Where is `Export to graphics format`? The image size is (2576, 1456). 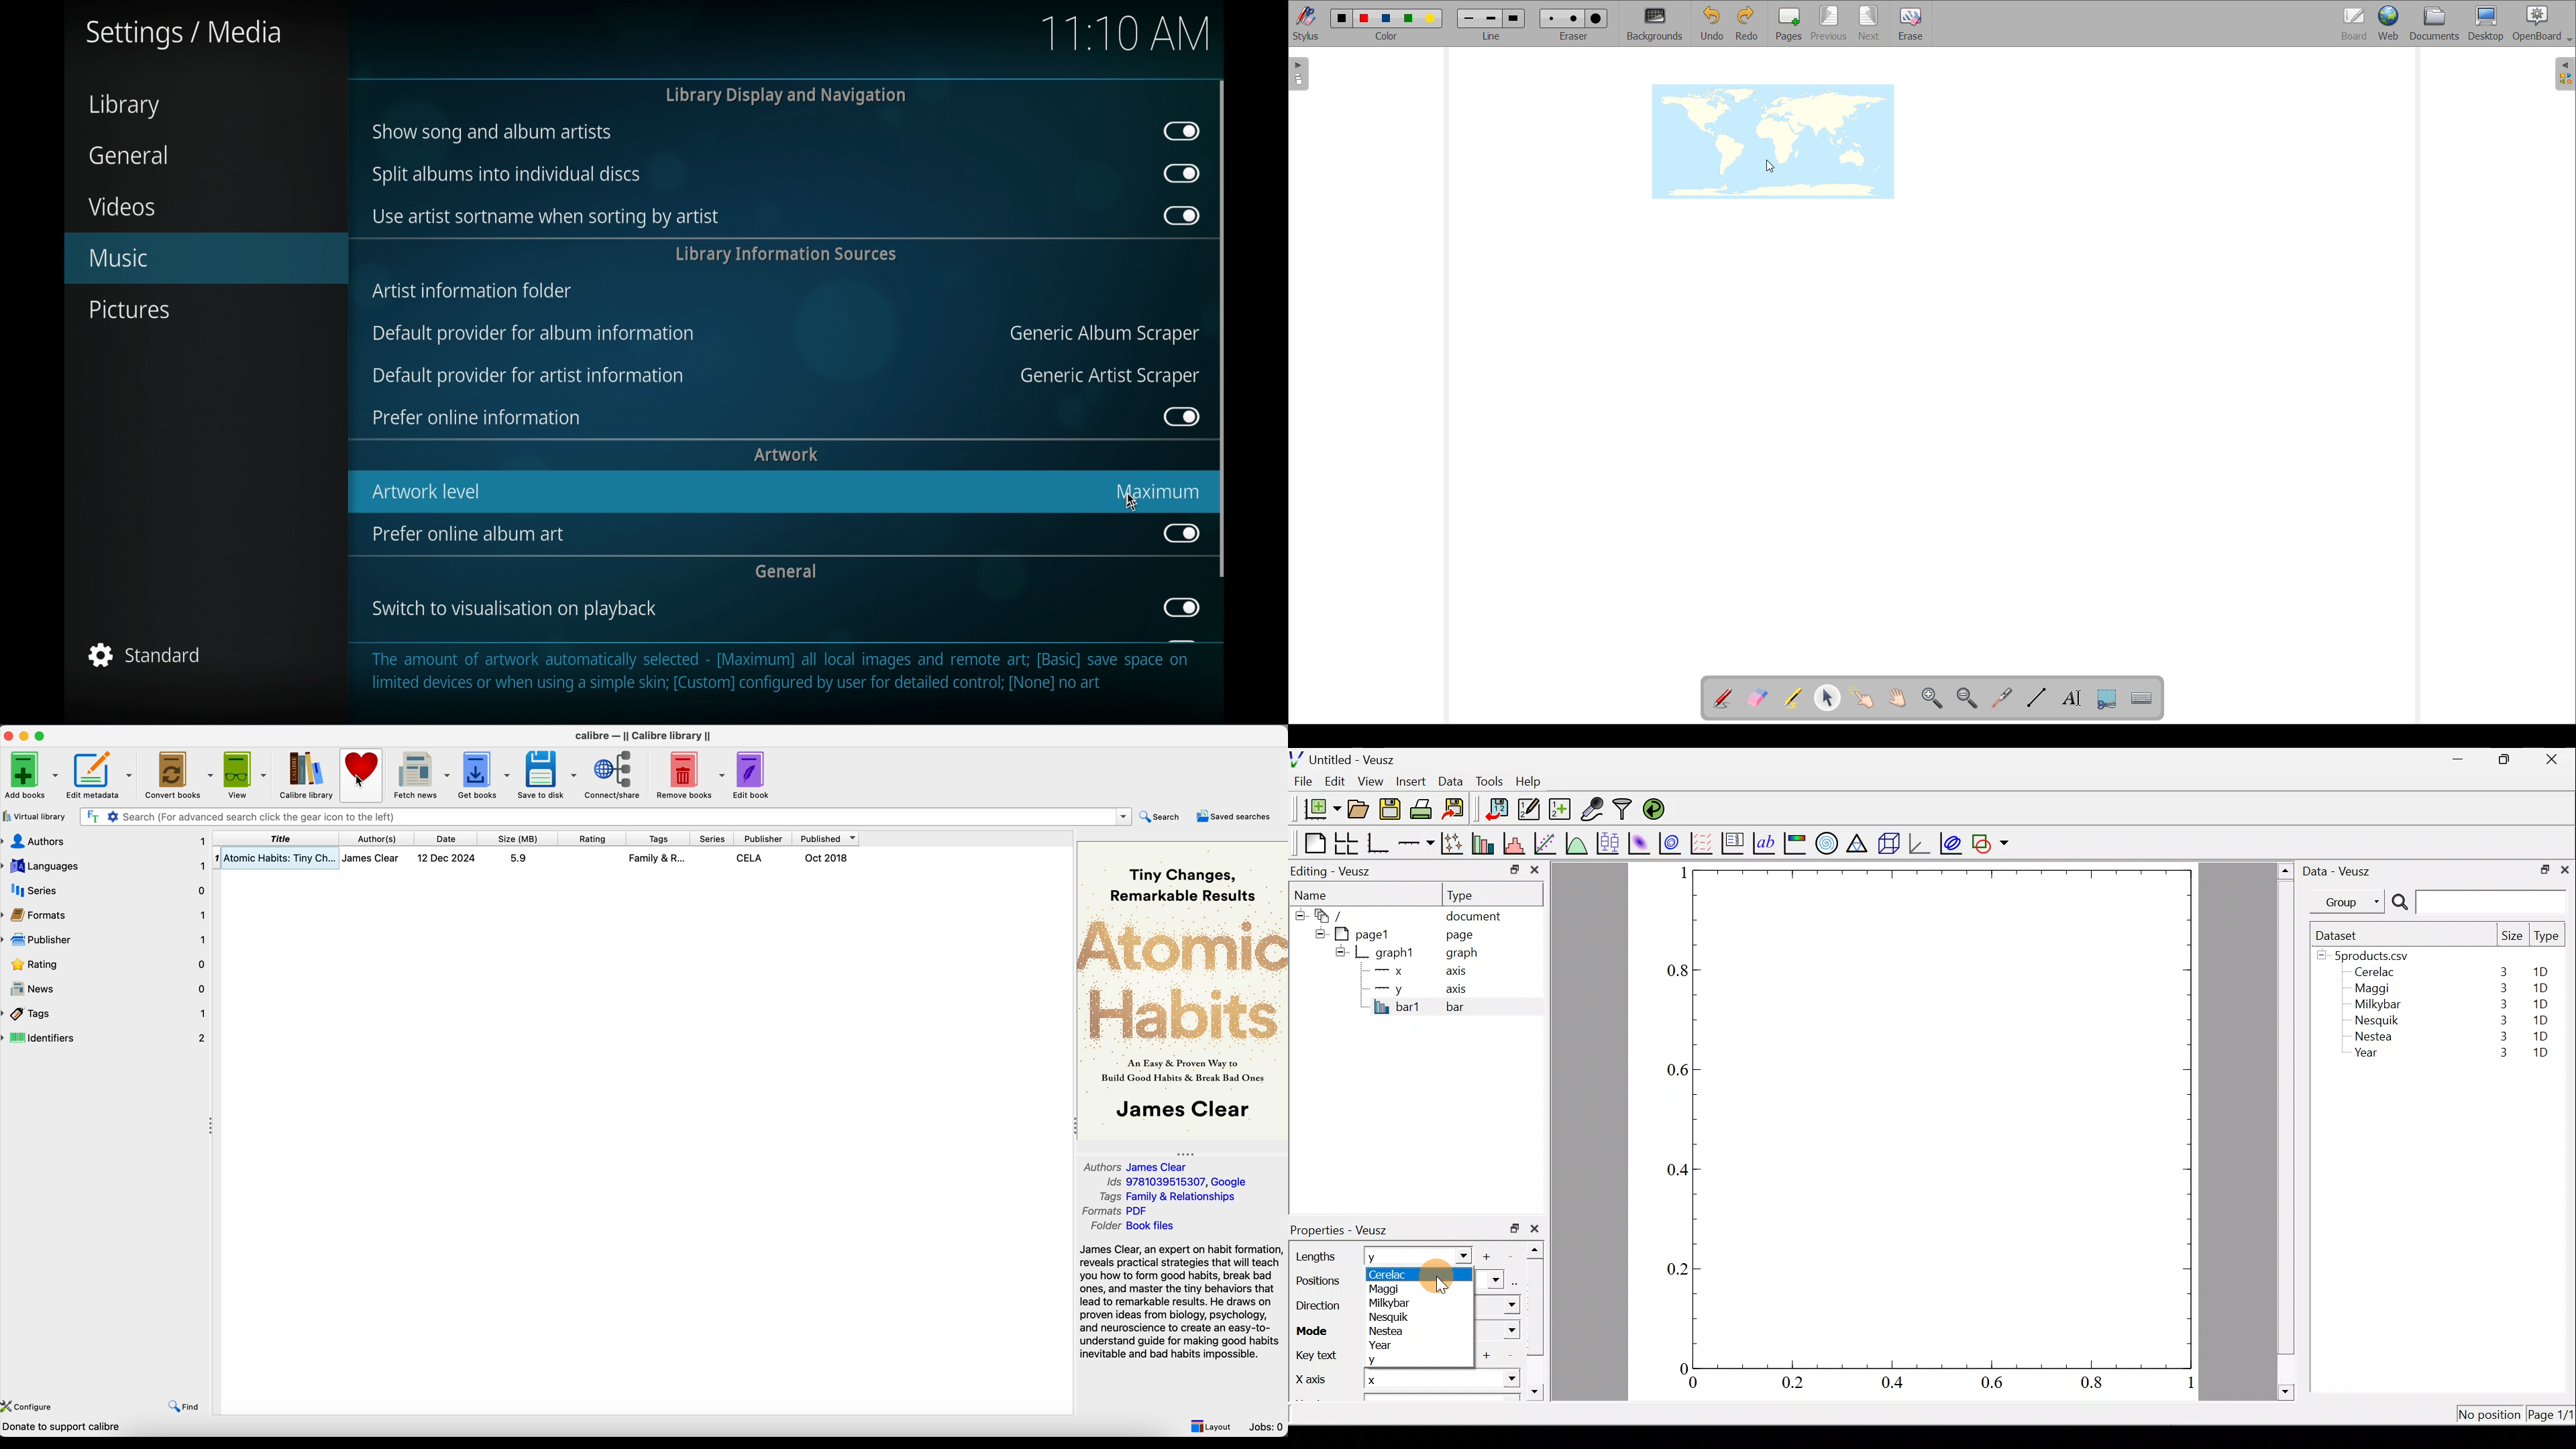 Export to graphics format is located at coordinates (1458, 810).